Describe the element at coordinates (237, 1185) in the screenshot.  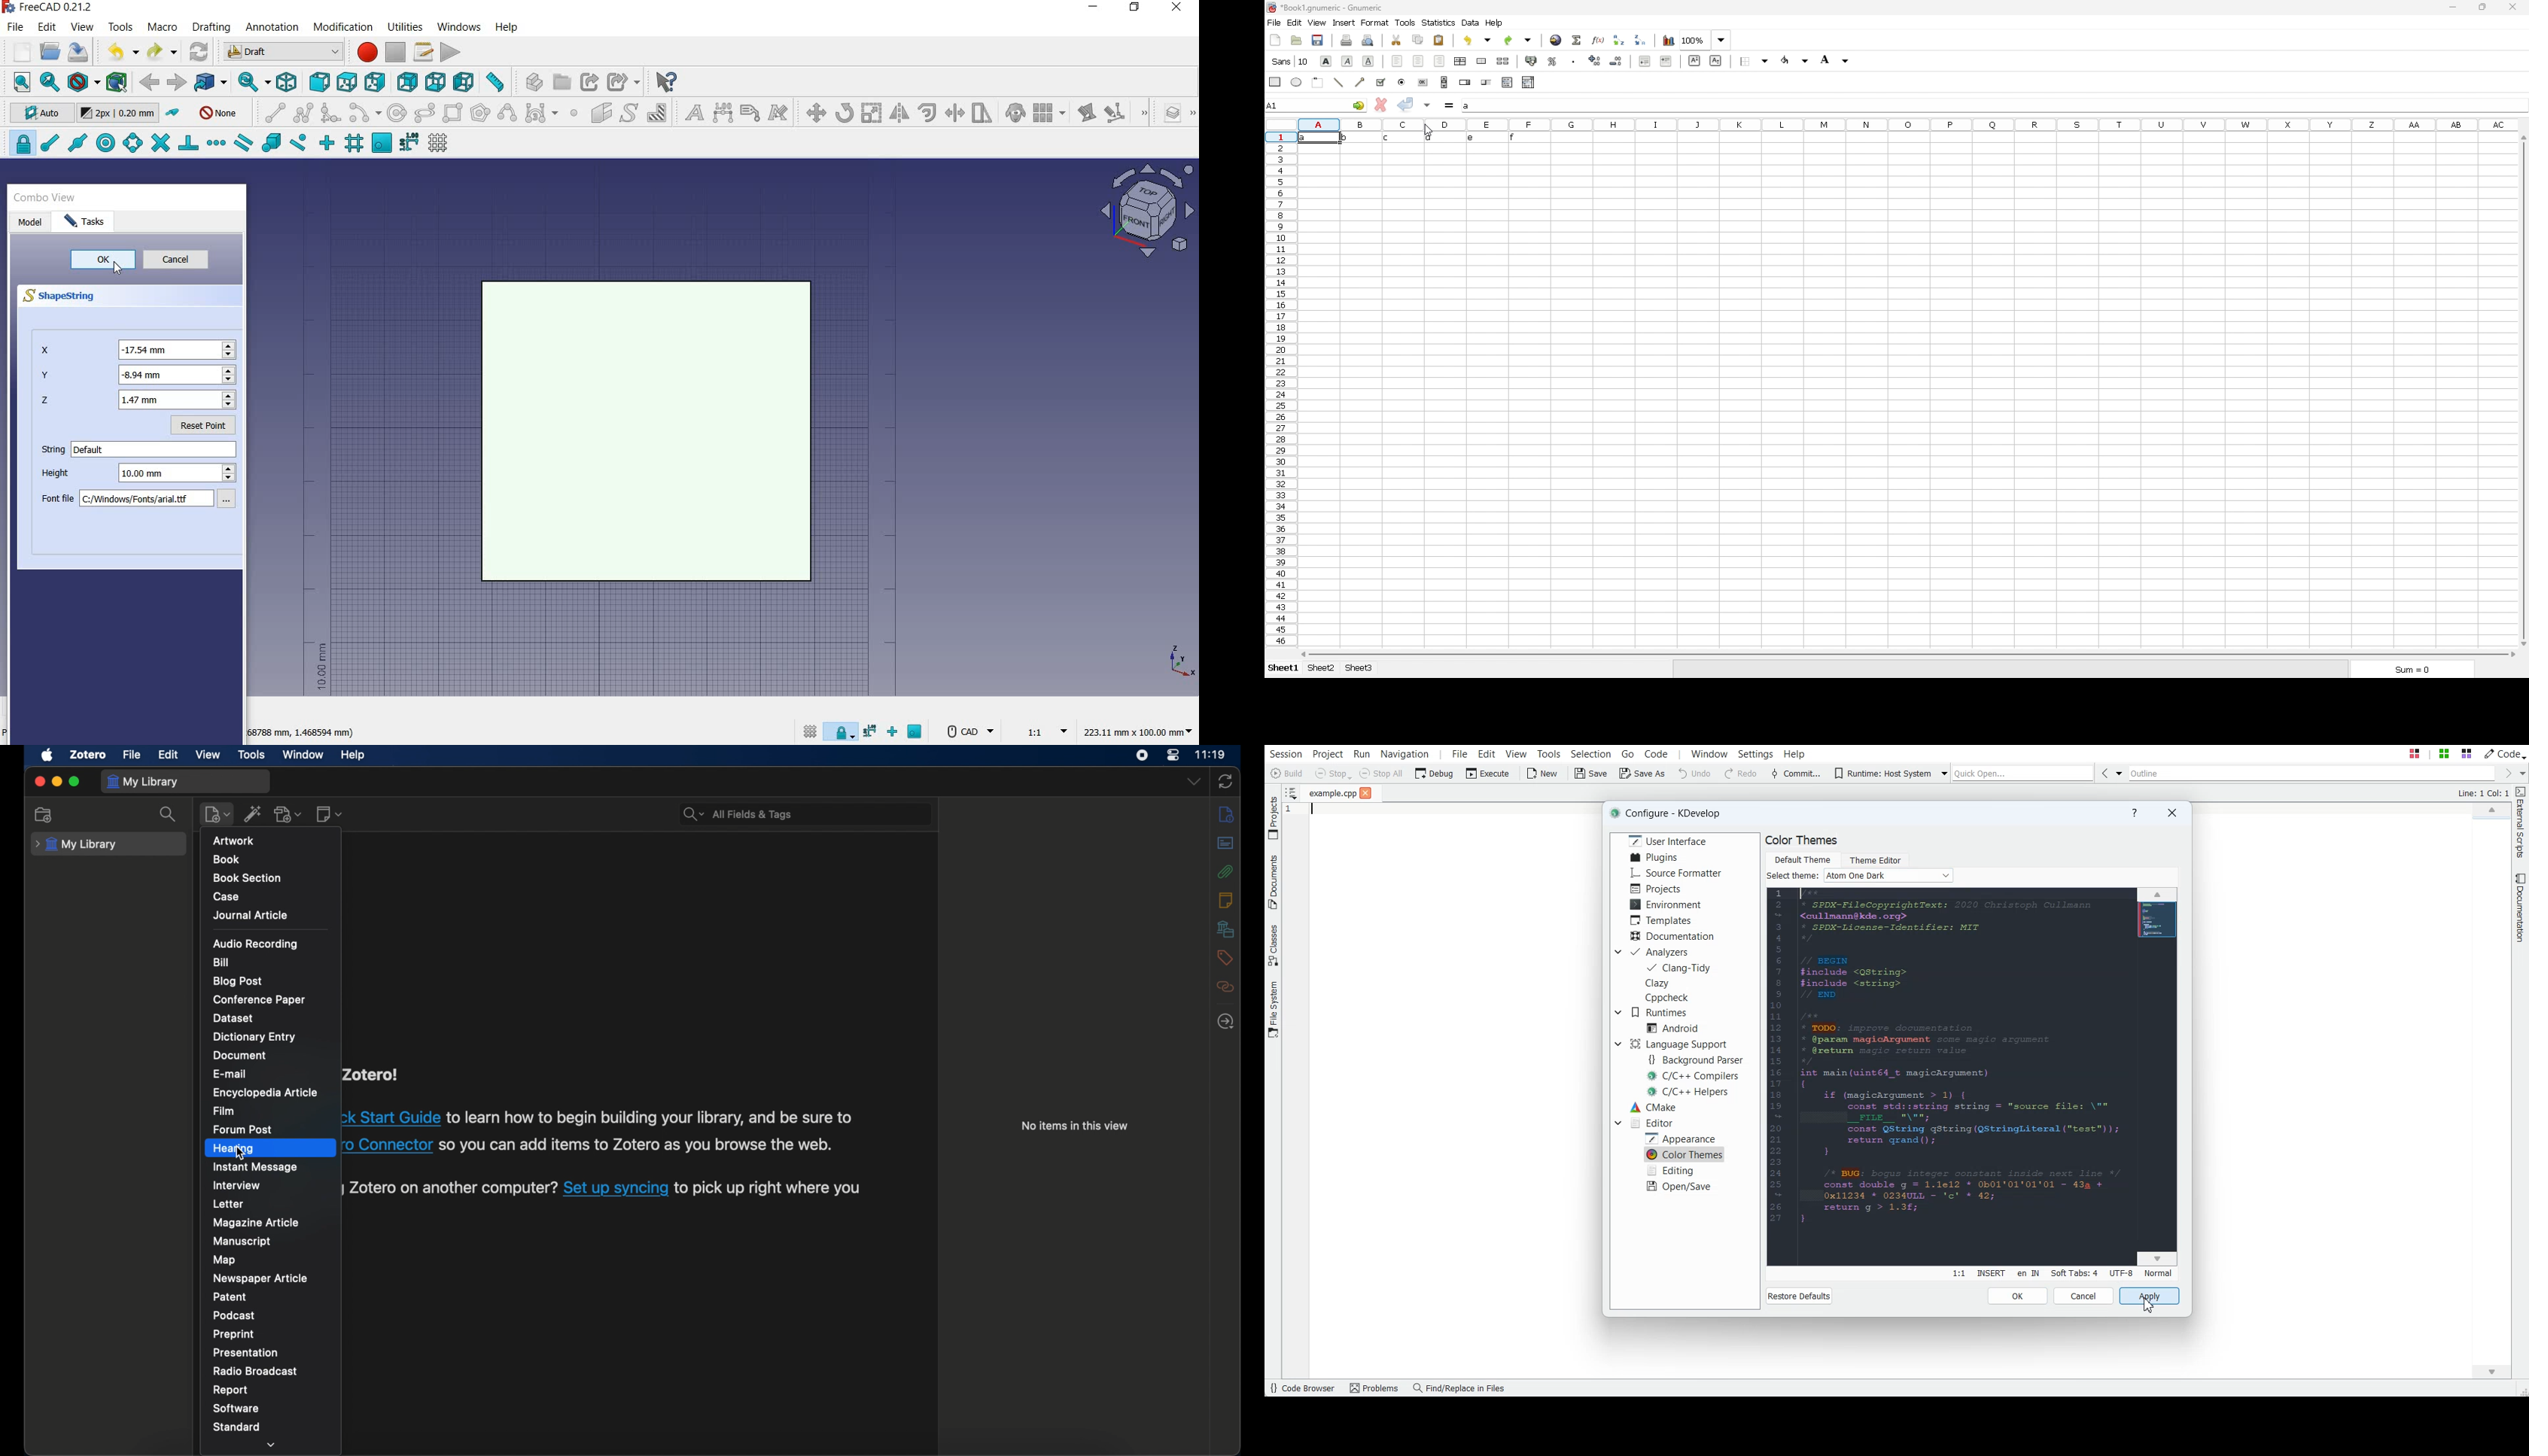
I see `interview` at that location.